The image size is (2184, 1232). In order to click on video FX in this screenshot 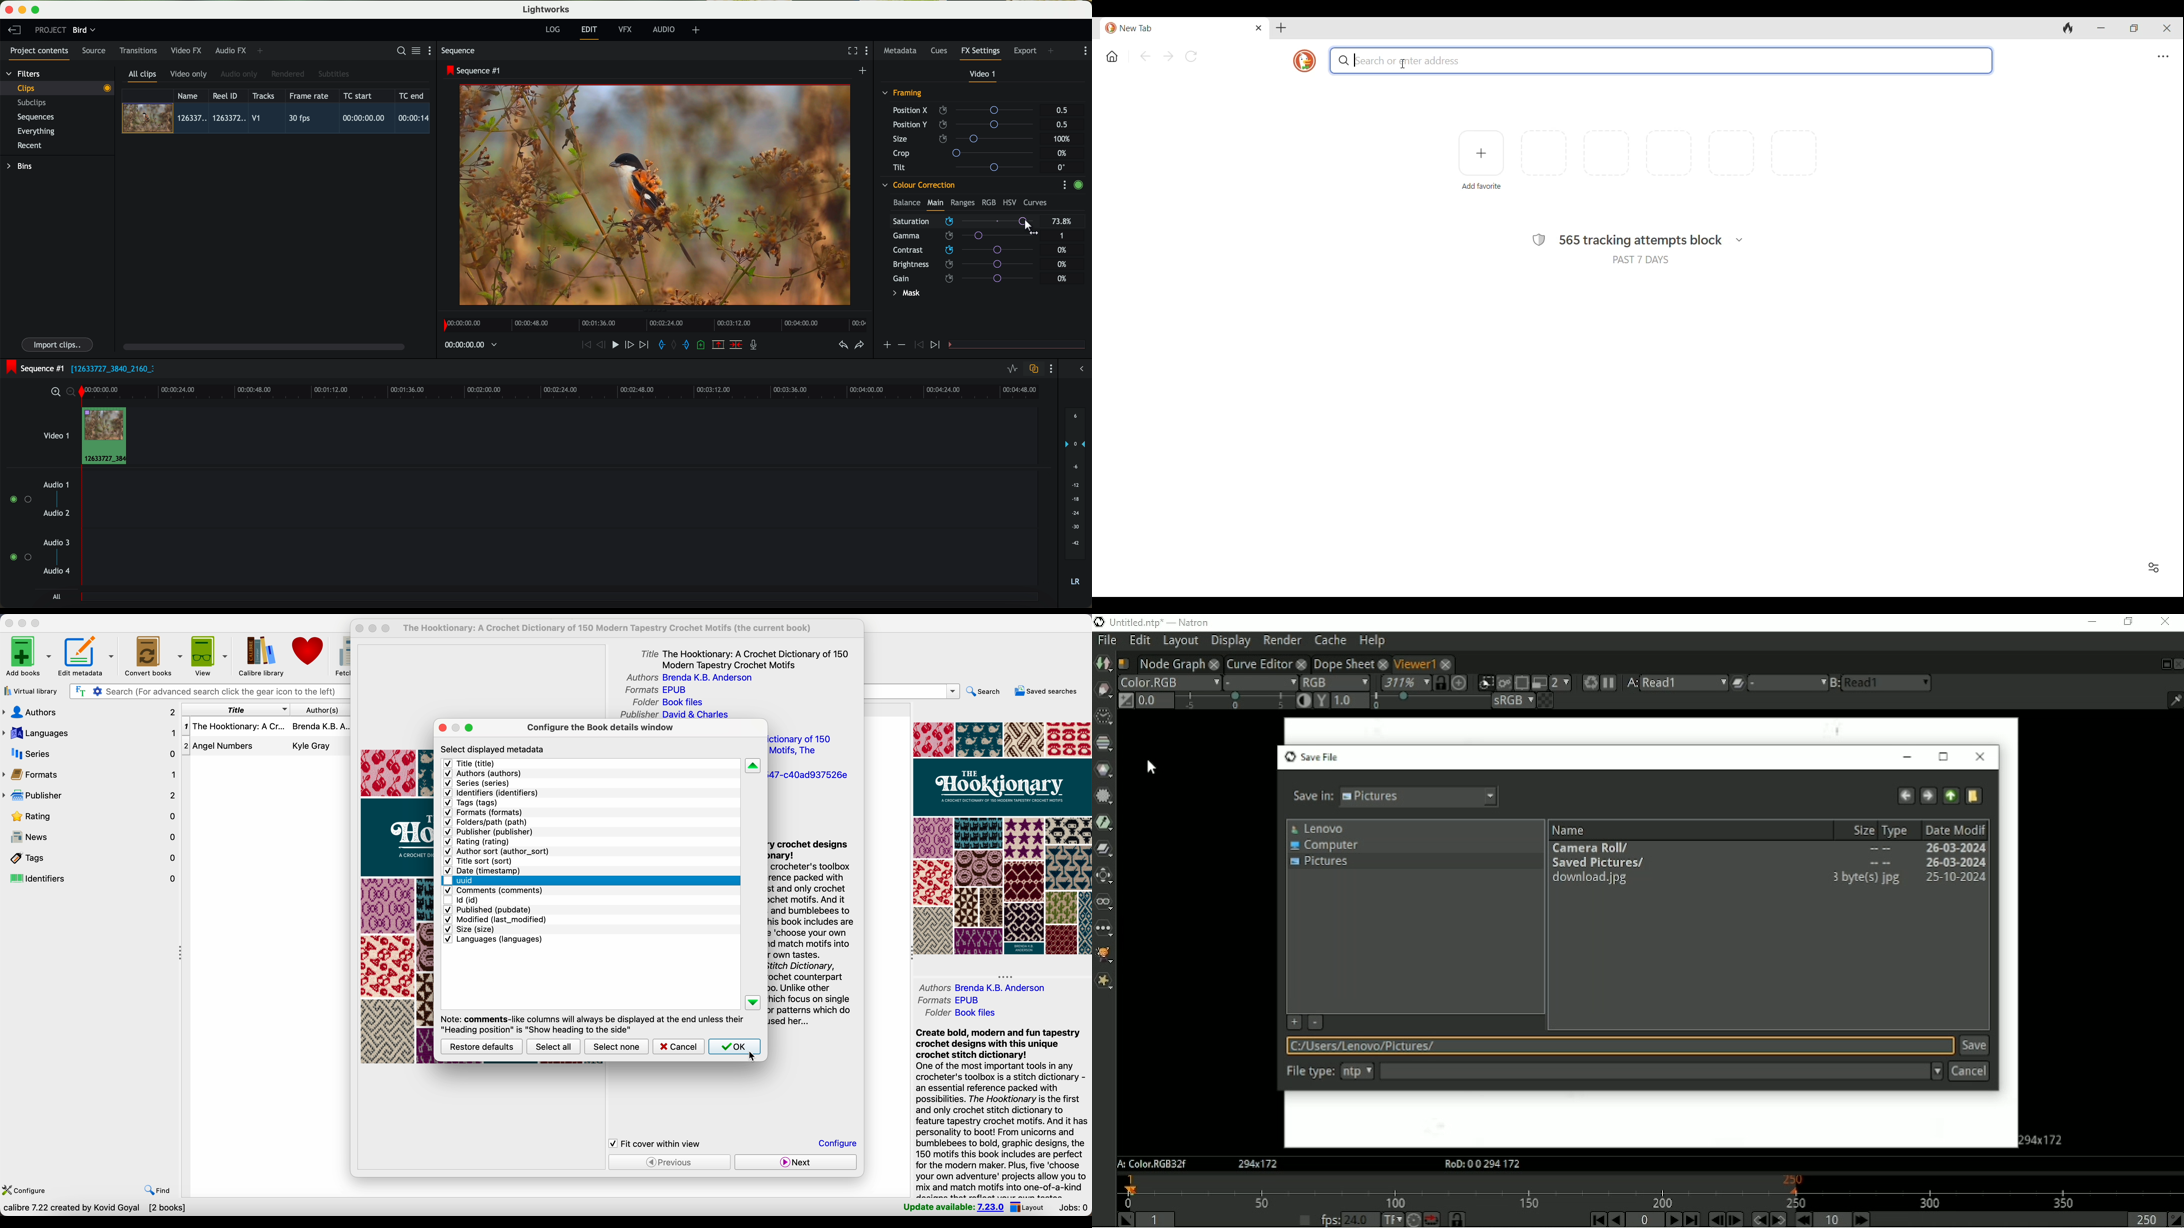, I will do `click(188, 51)`.